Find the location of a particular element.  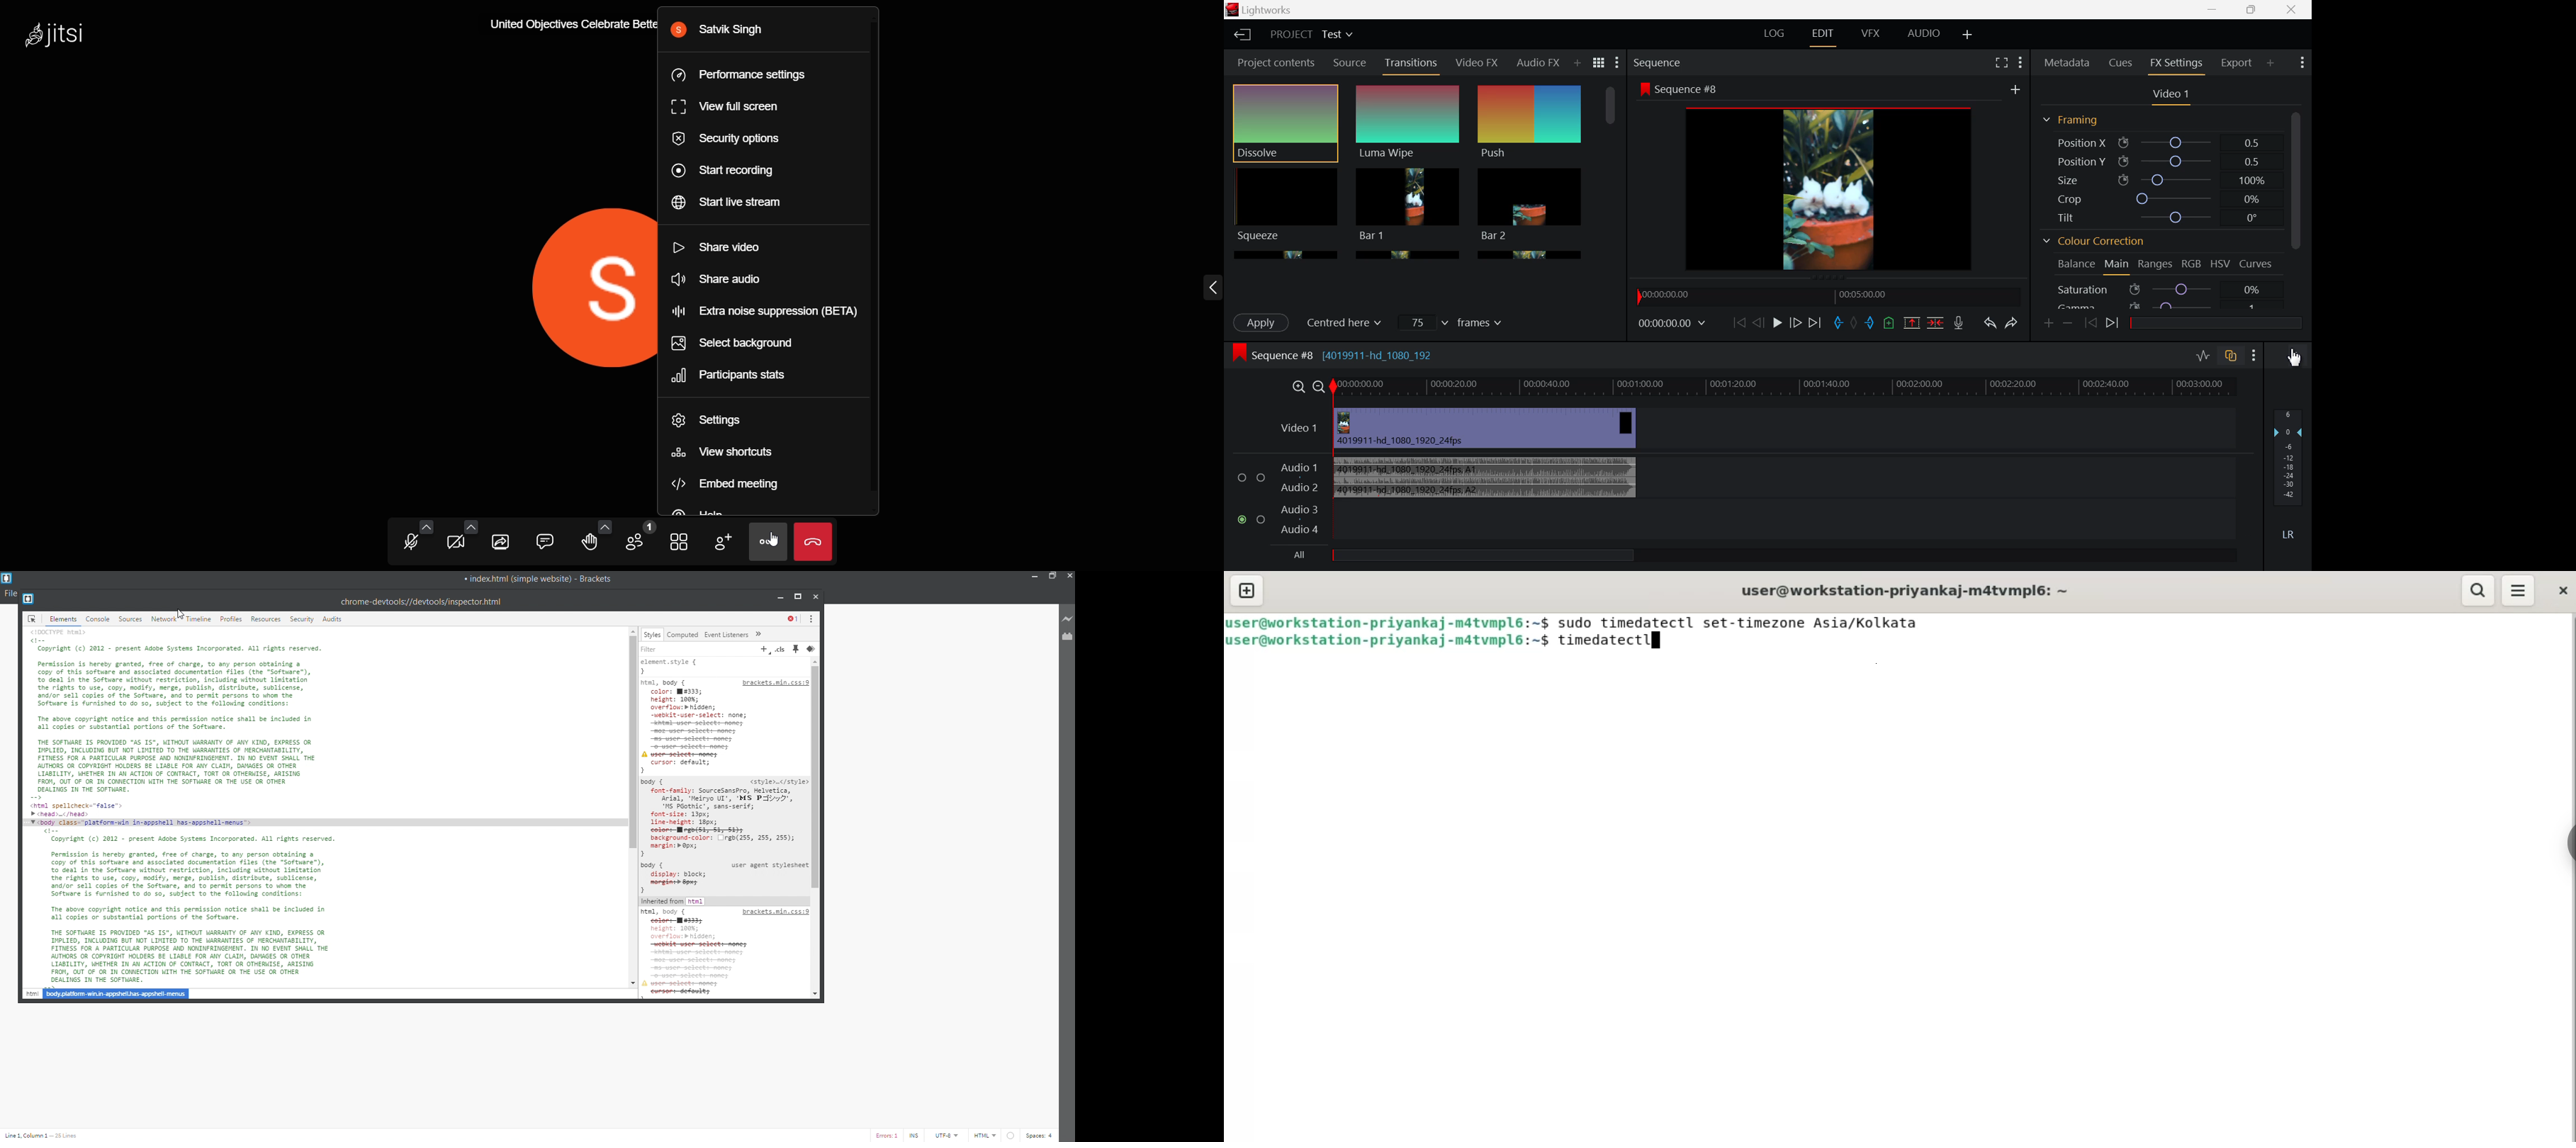

resources is located at coordinates (265, 619).